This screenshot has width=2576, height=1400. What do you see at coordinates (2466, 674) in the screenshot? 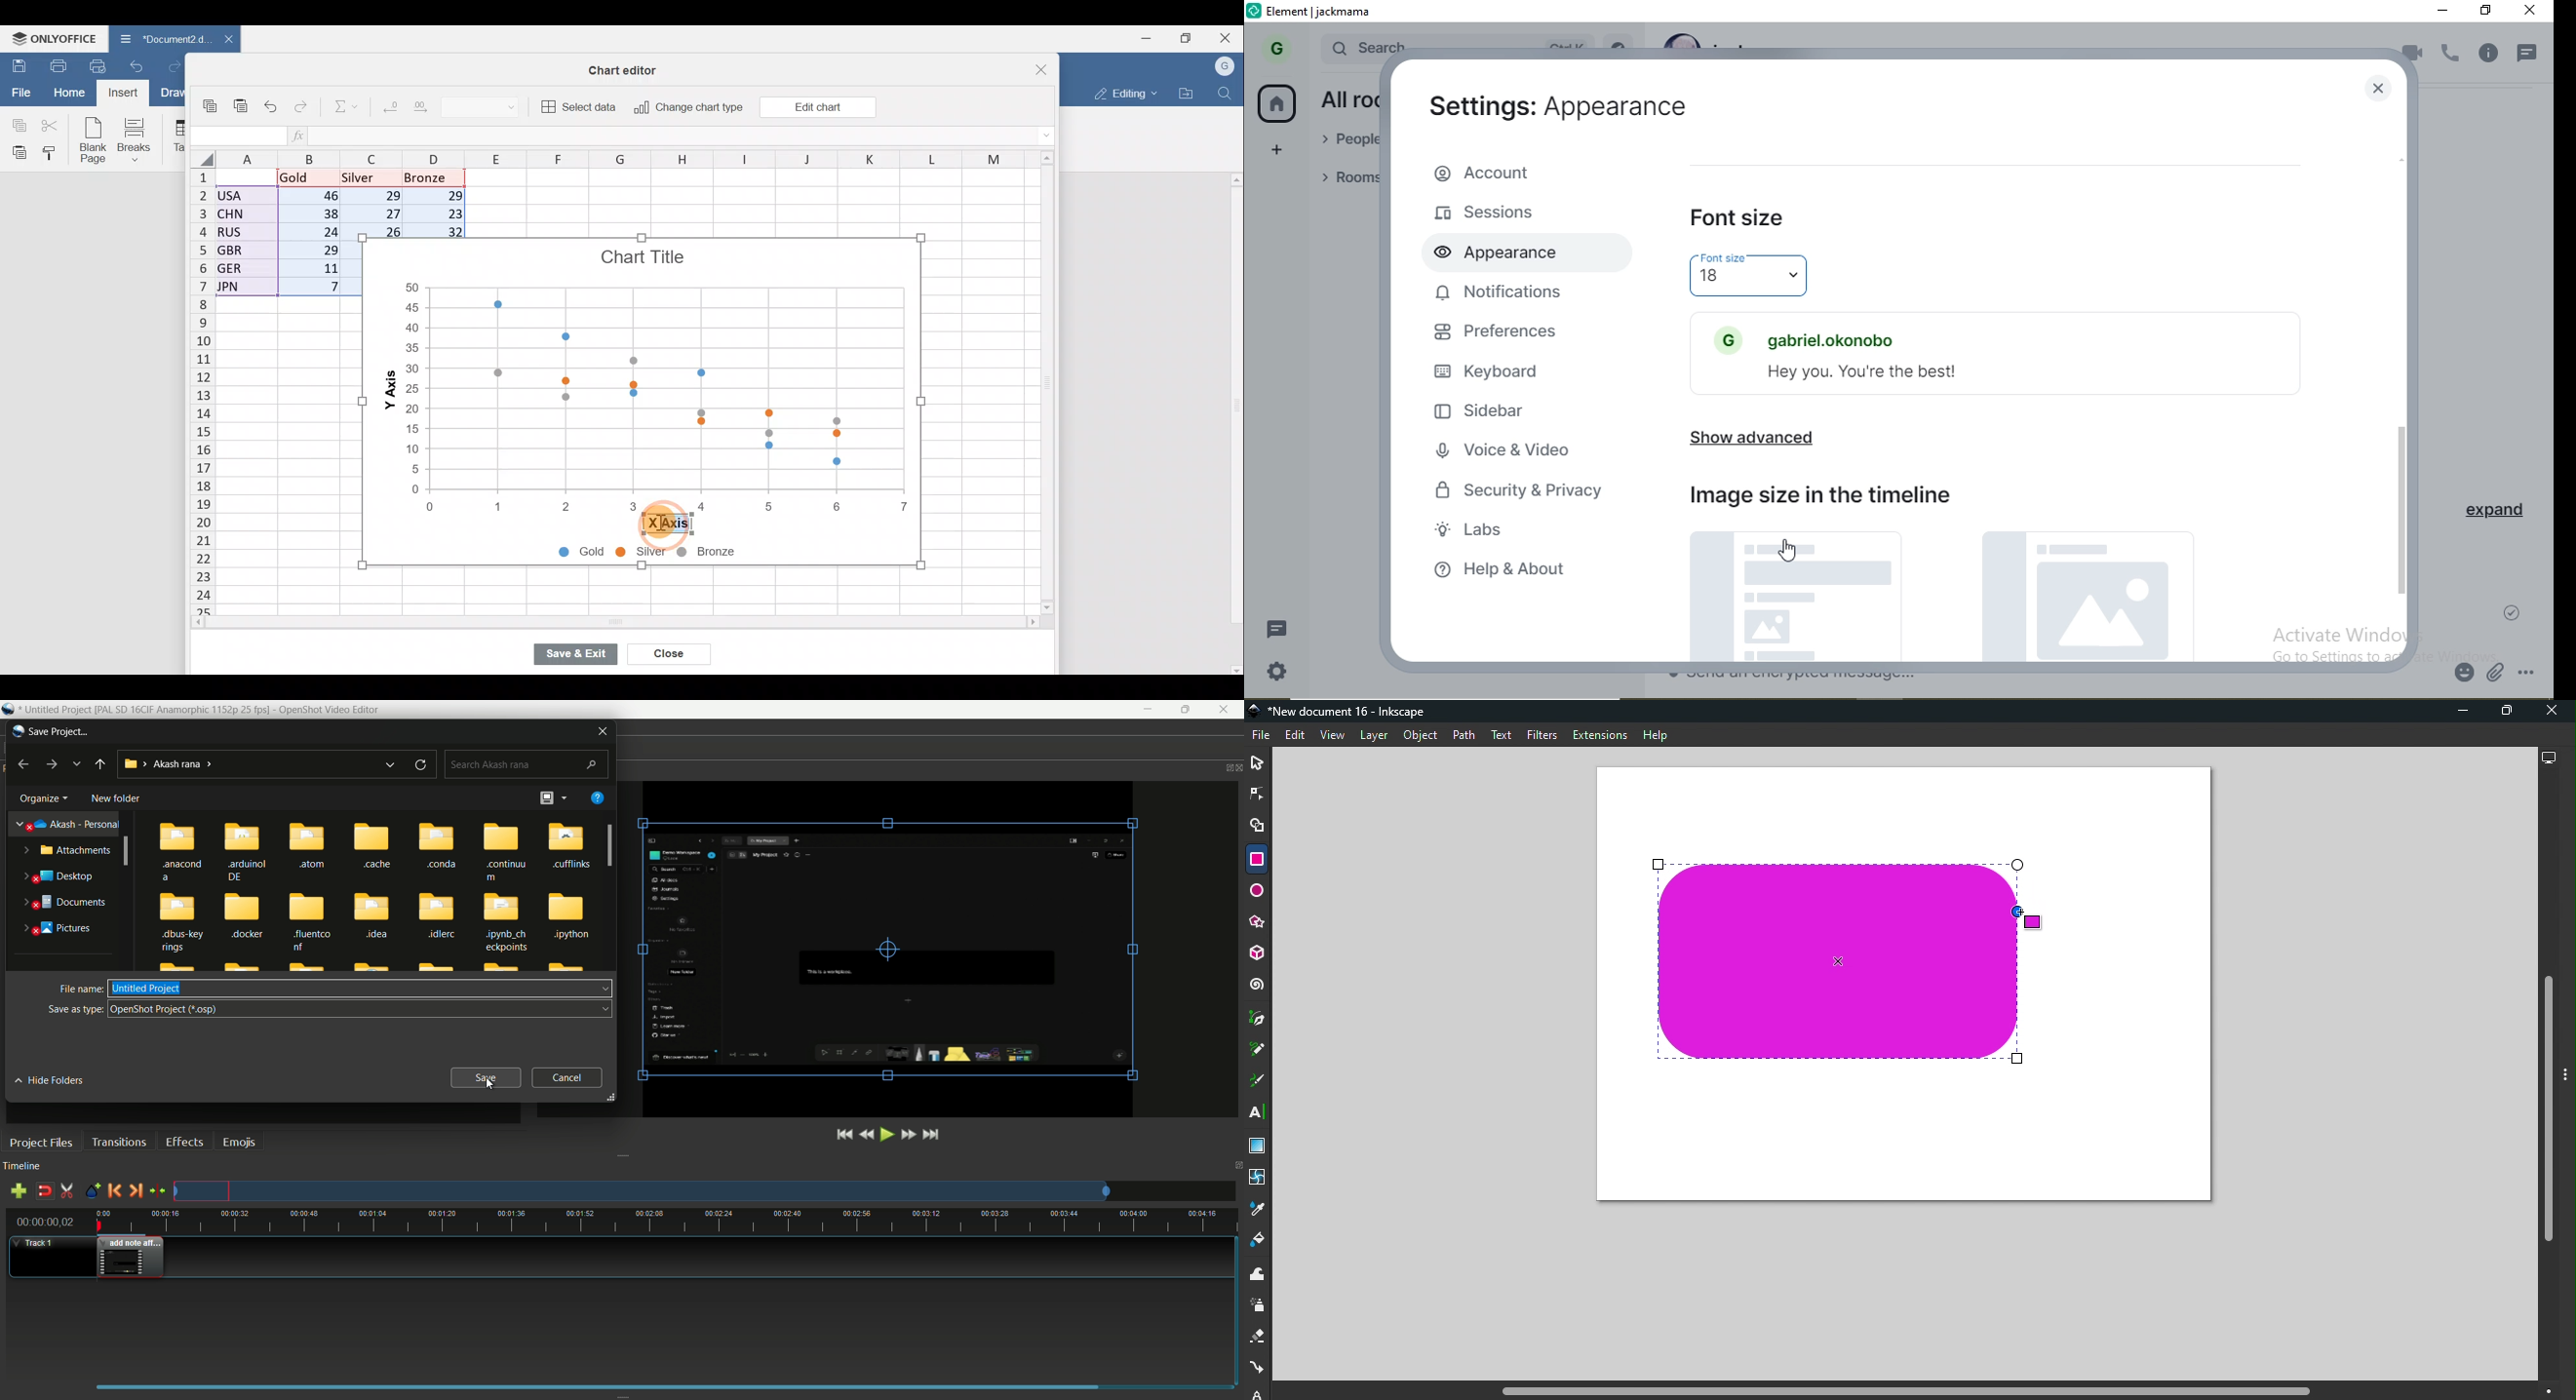
I see `emoji` at bounding box center [2466, 674].